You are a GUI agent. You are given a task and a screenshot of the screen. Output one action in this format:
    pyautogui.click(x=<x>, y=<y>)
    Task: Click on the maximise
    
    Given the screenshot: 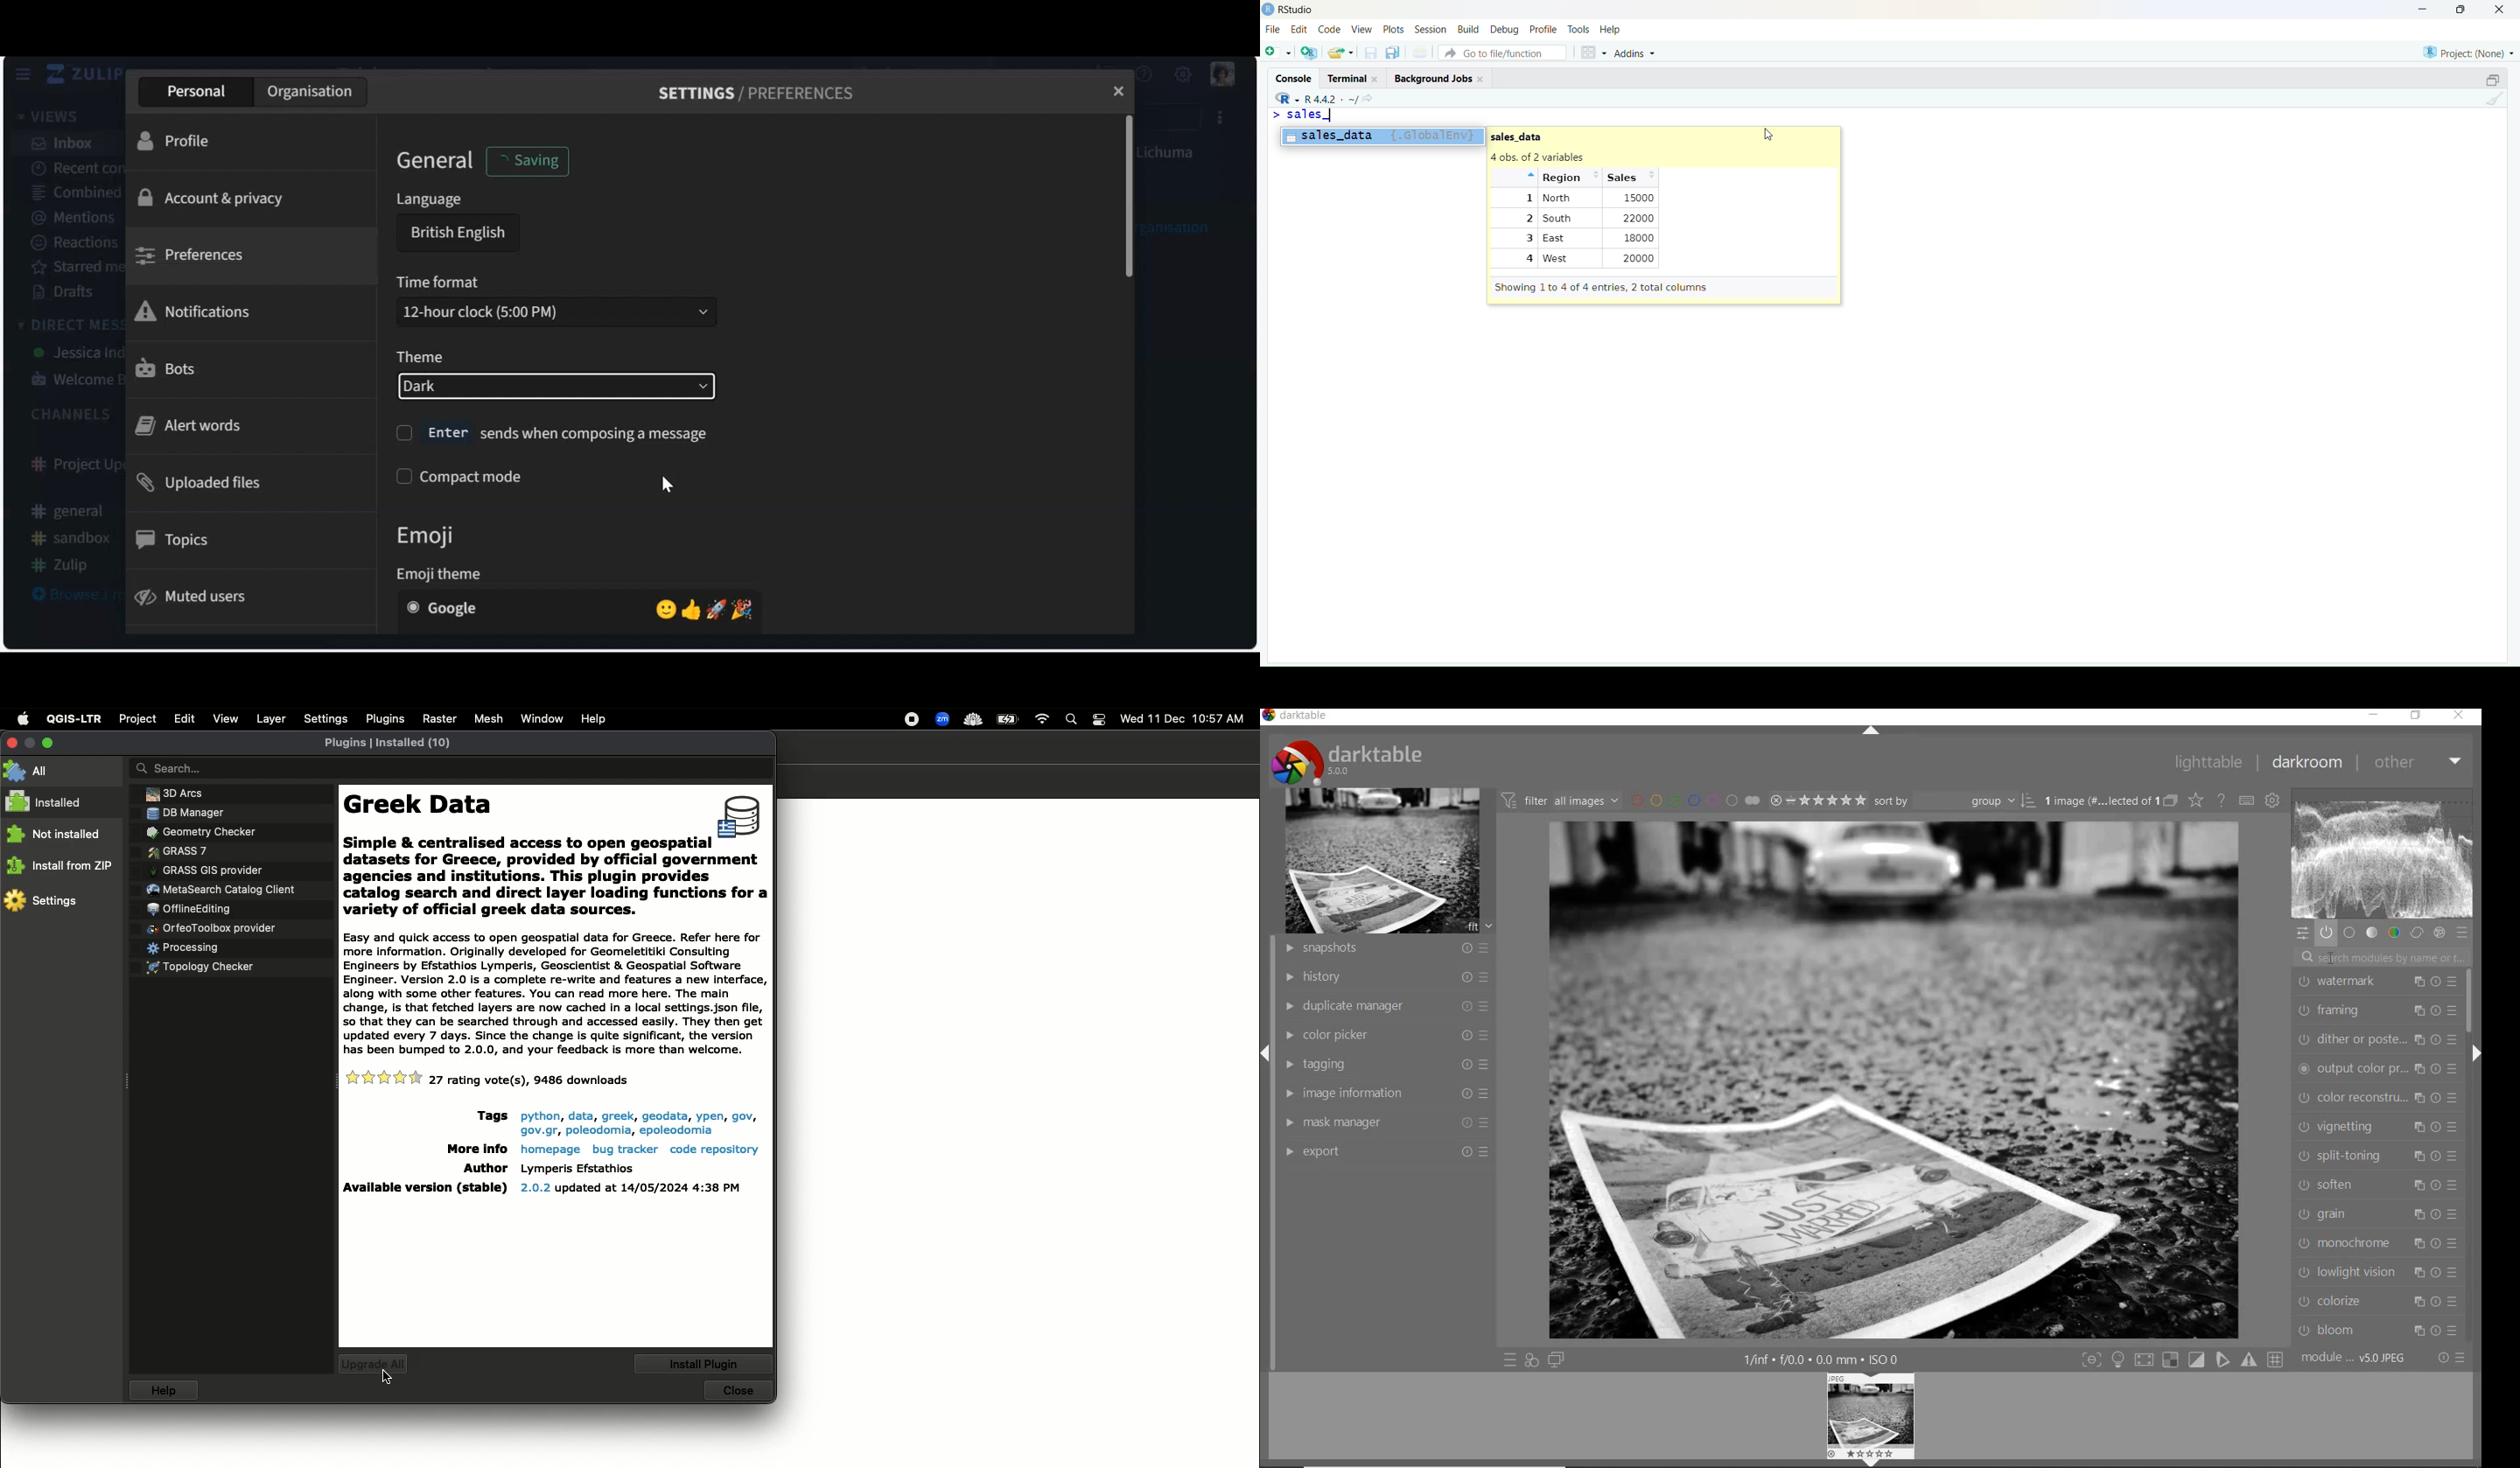 What is the action you would take?
    pyautogui.click(x=2486, y=79)
    